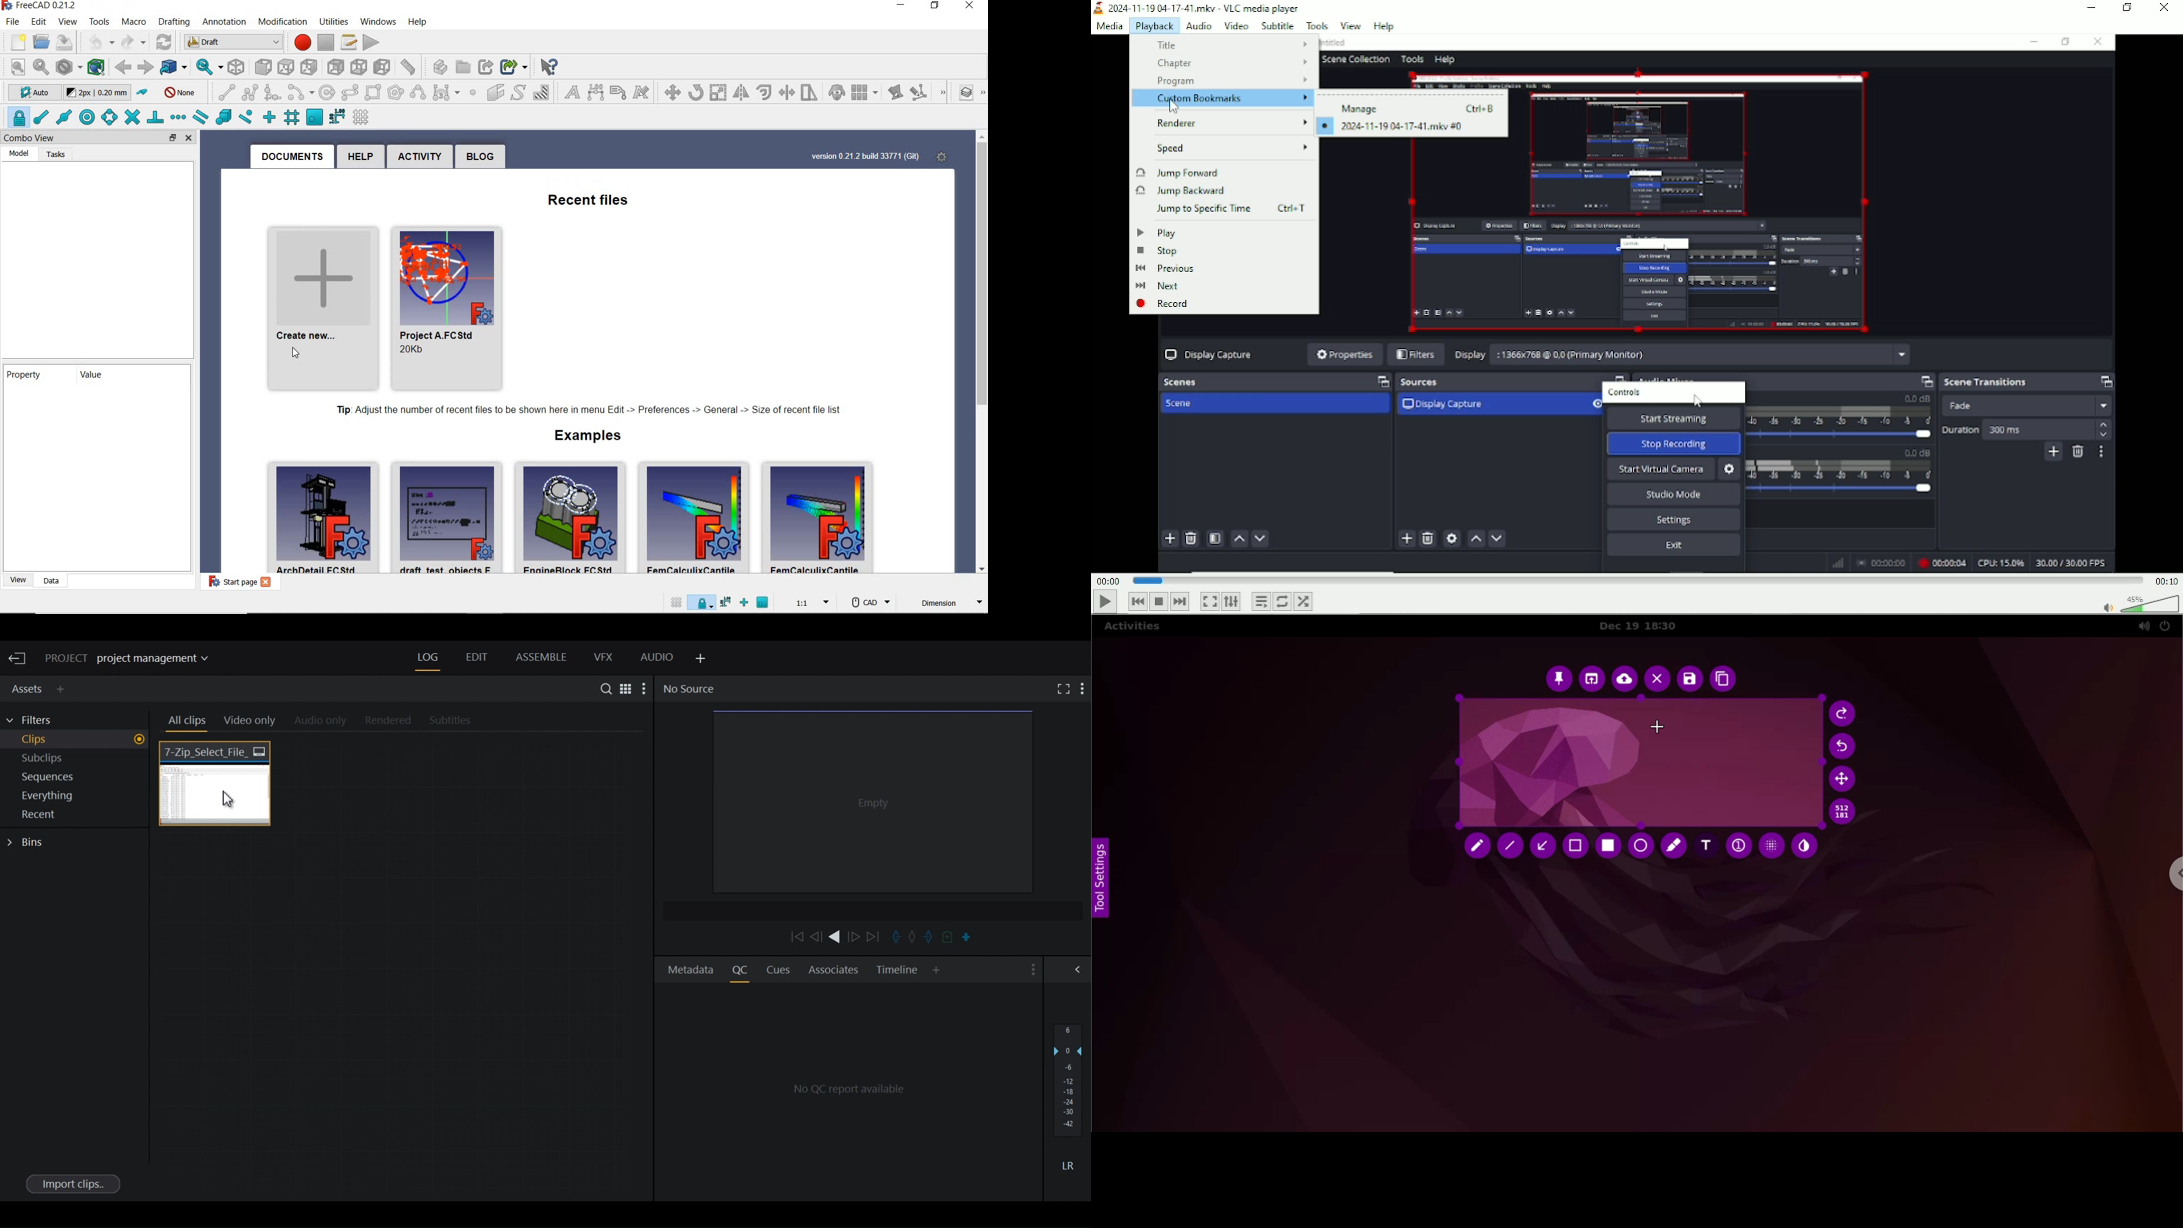 The width and height of the screenshot is (2184, 1232). Describe the element at coordinates (299, 92) in the screenshot. I see `arc tools` at that location.